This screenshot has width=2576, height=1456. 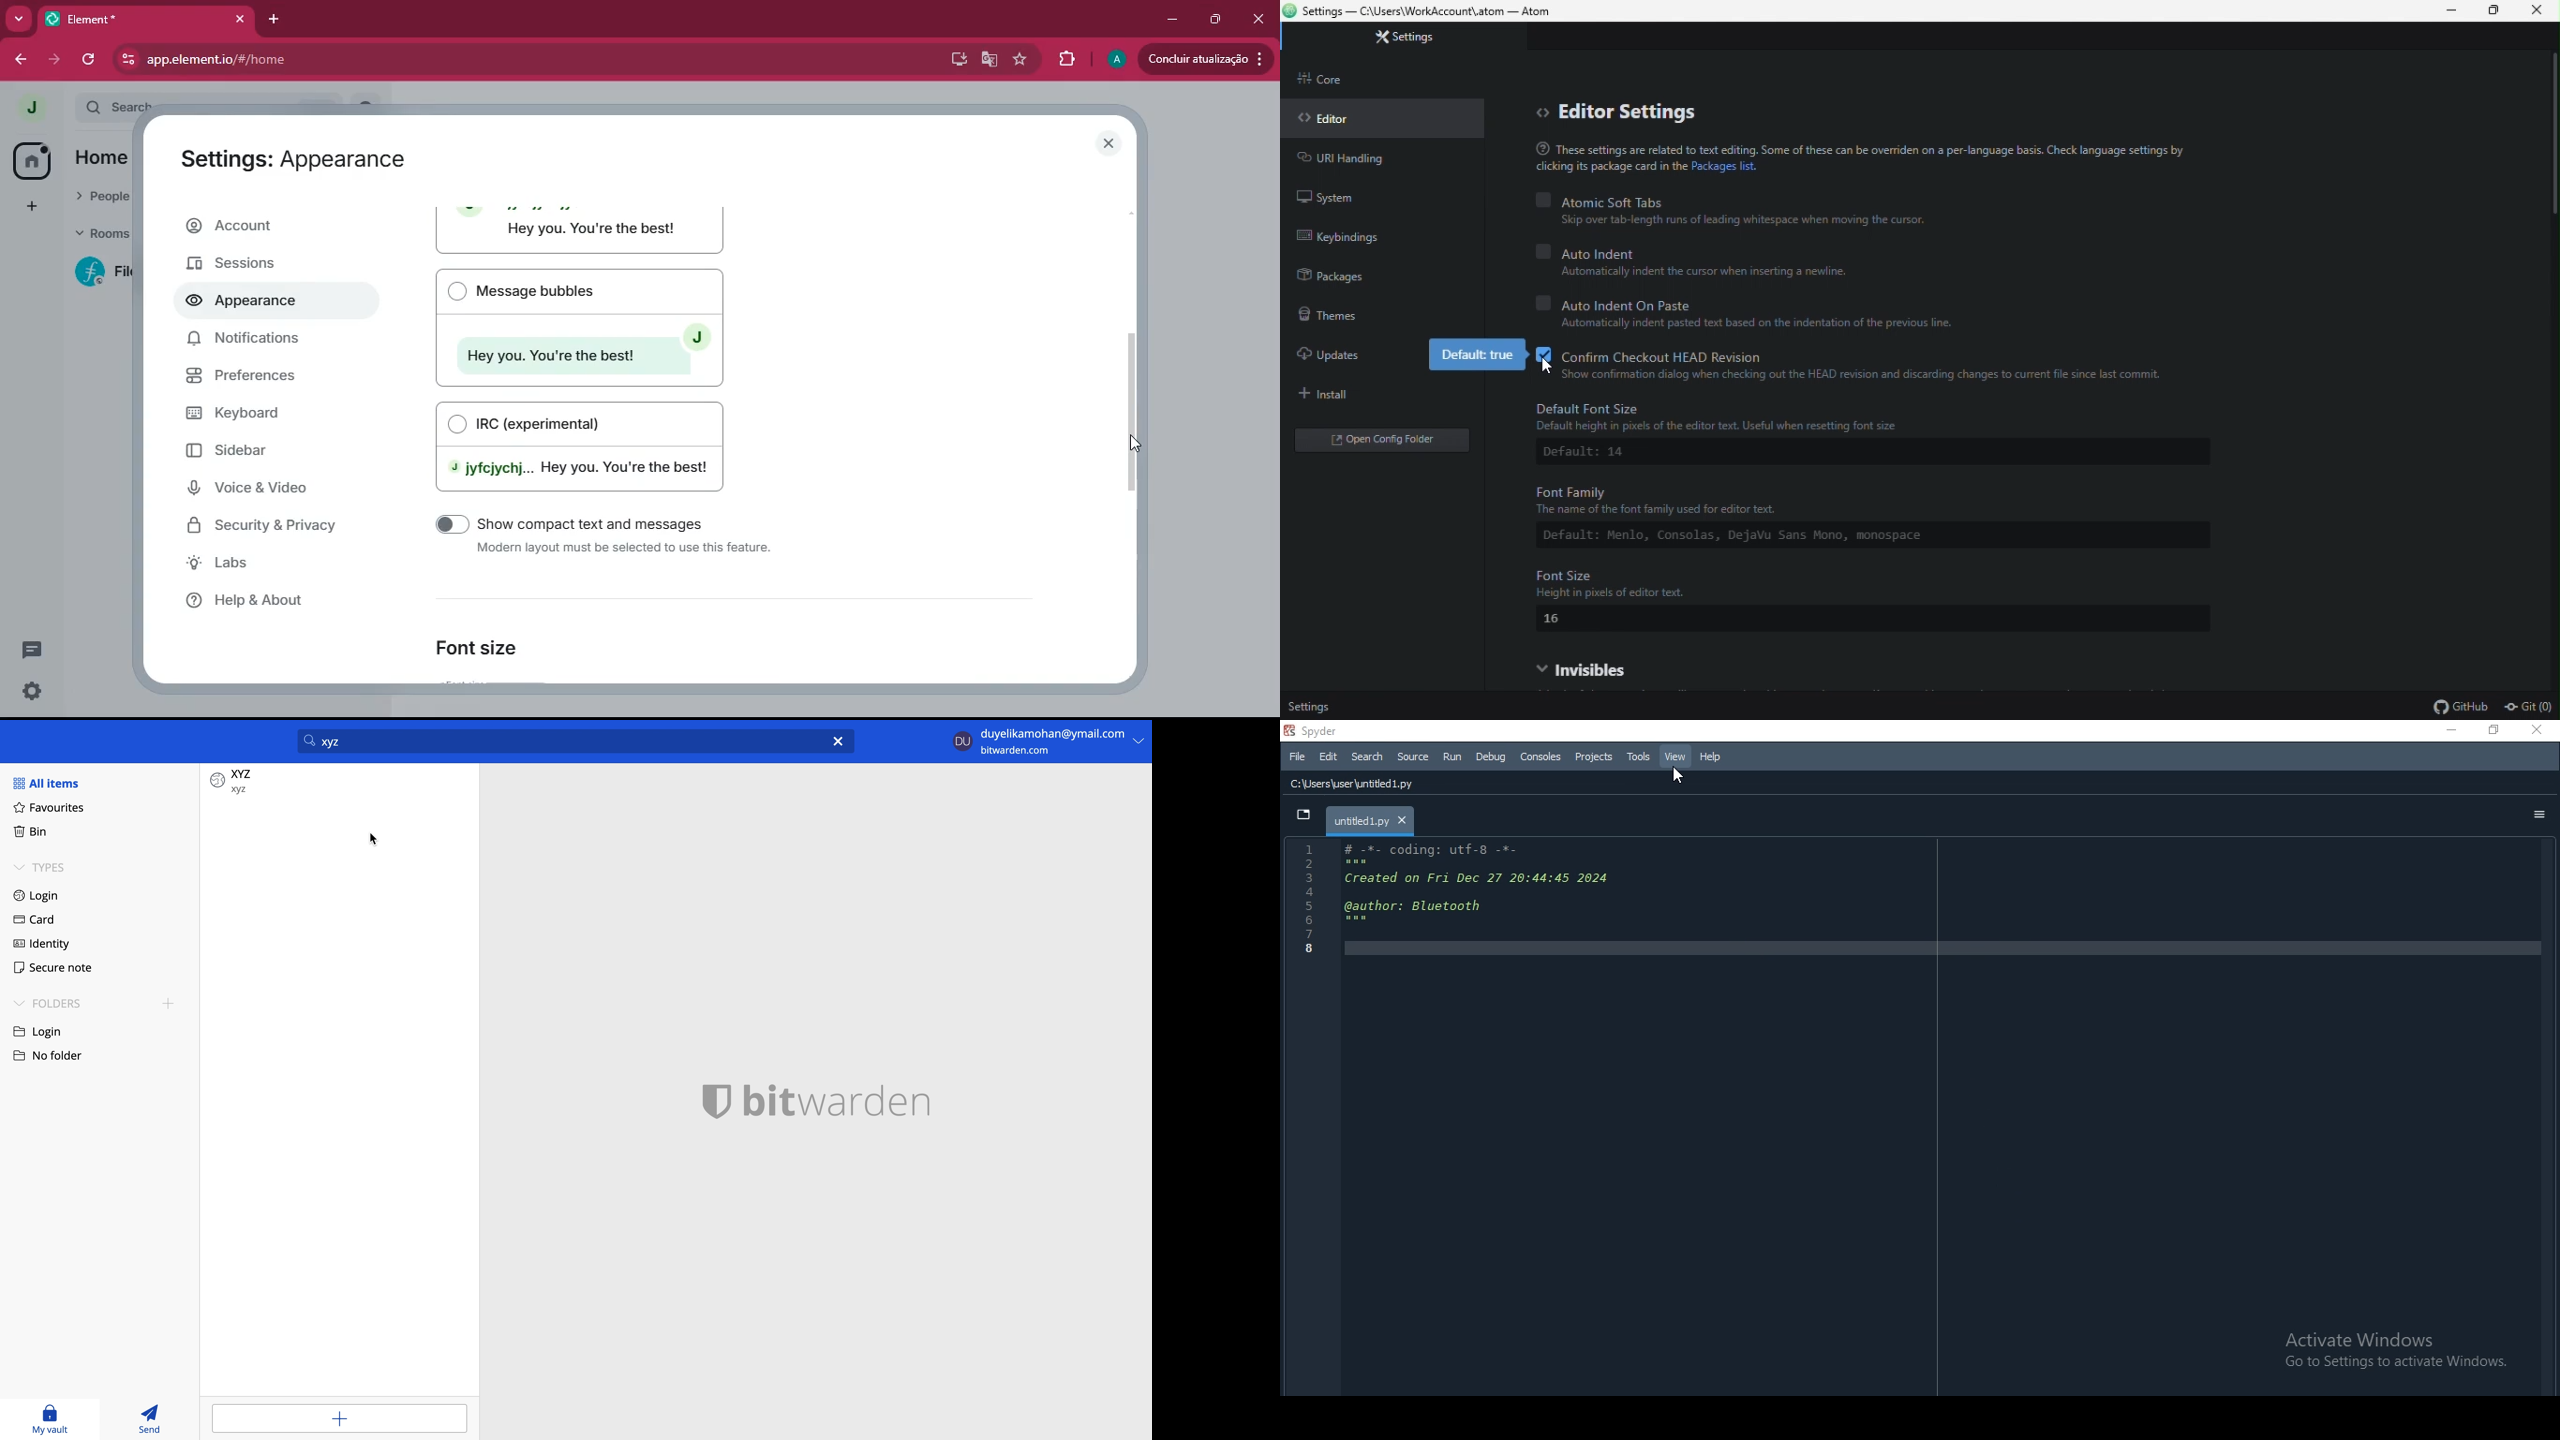 What do you see at coordinates (30, 650) in the screenshot?
I see `message` at bounding box center [30, 650].